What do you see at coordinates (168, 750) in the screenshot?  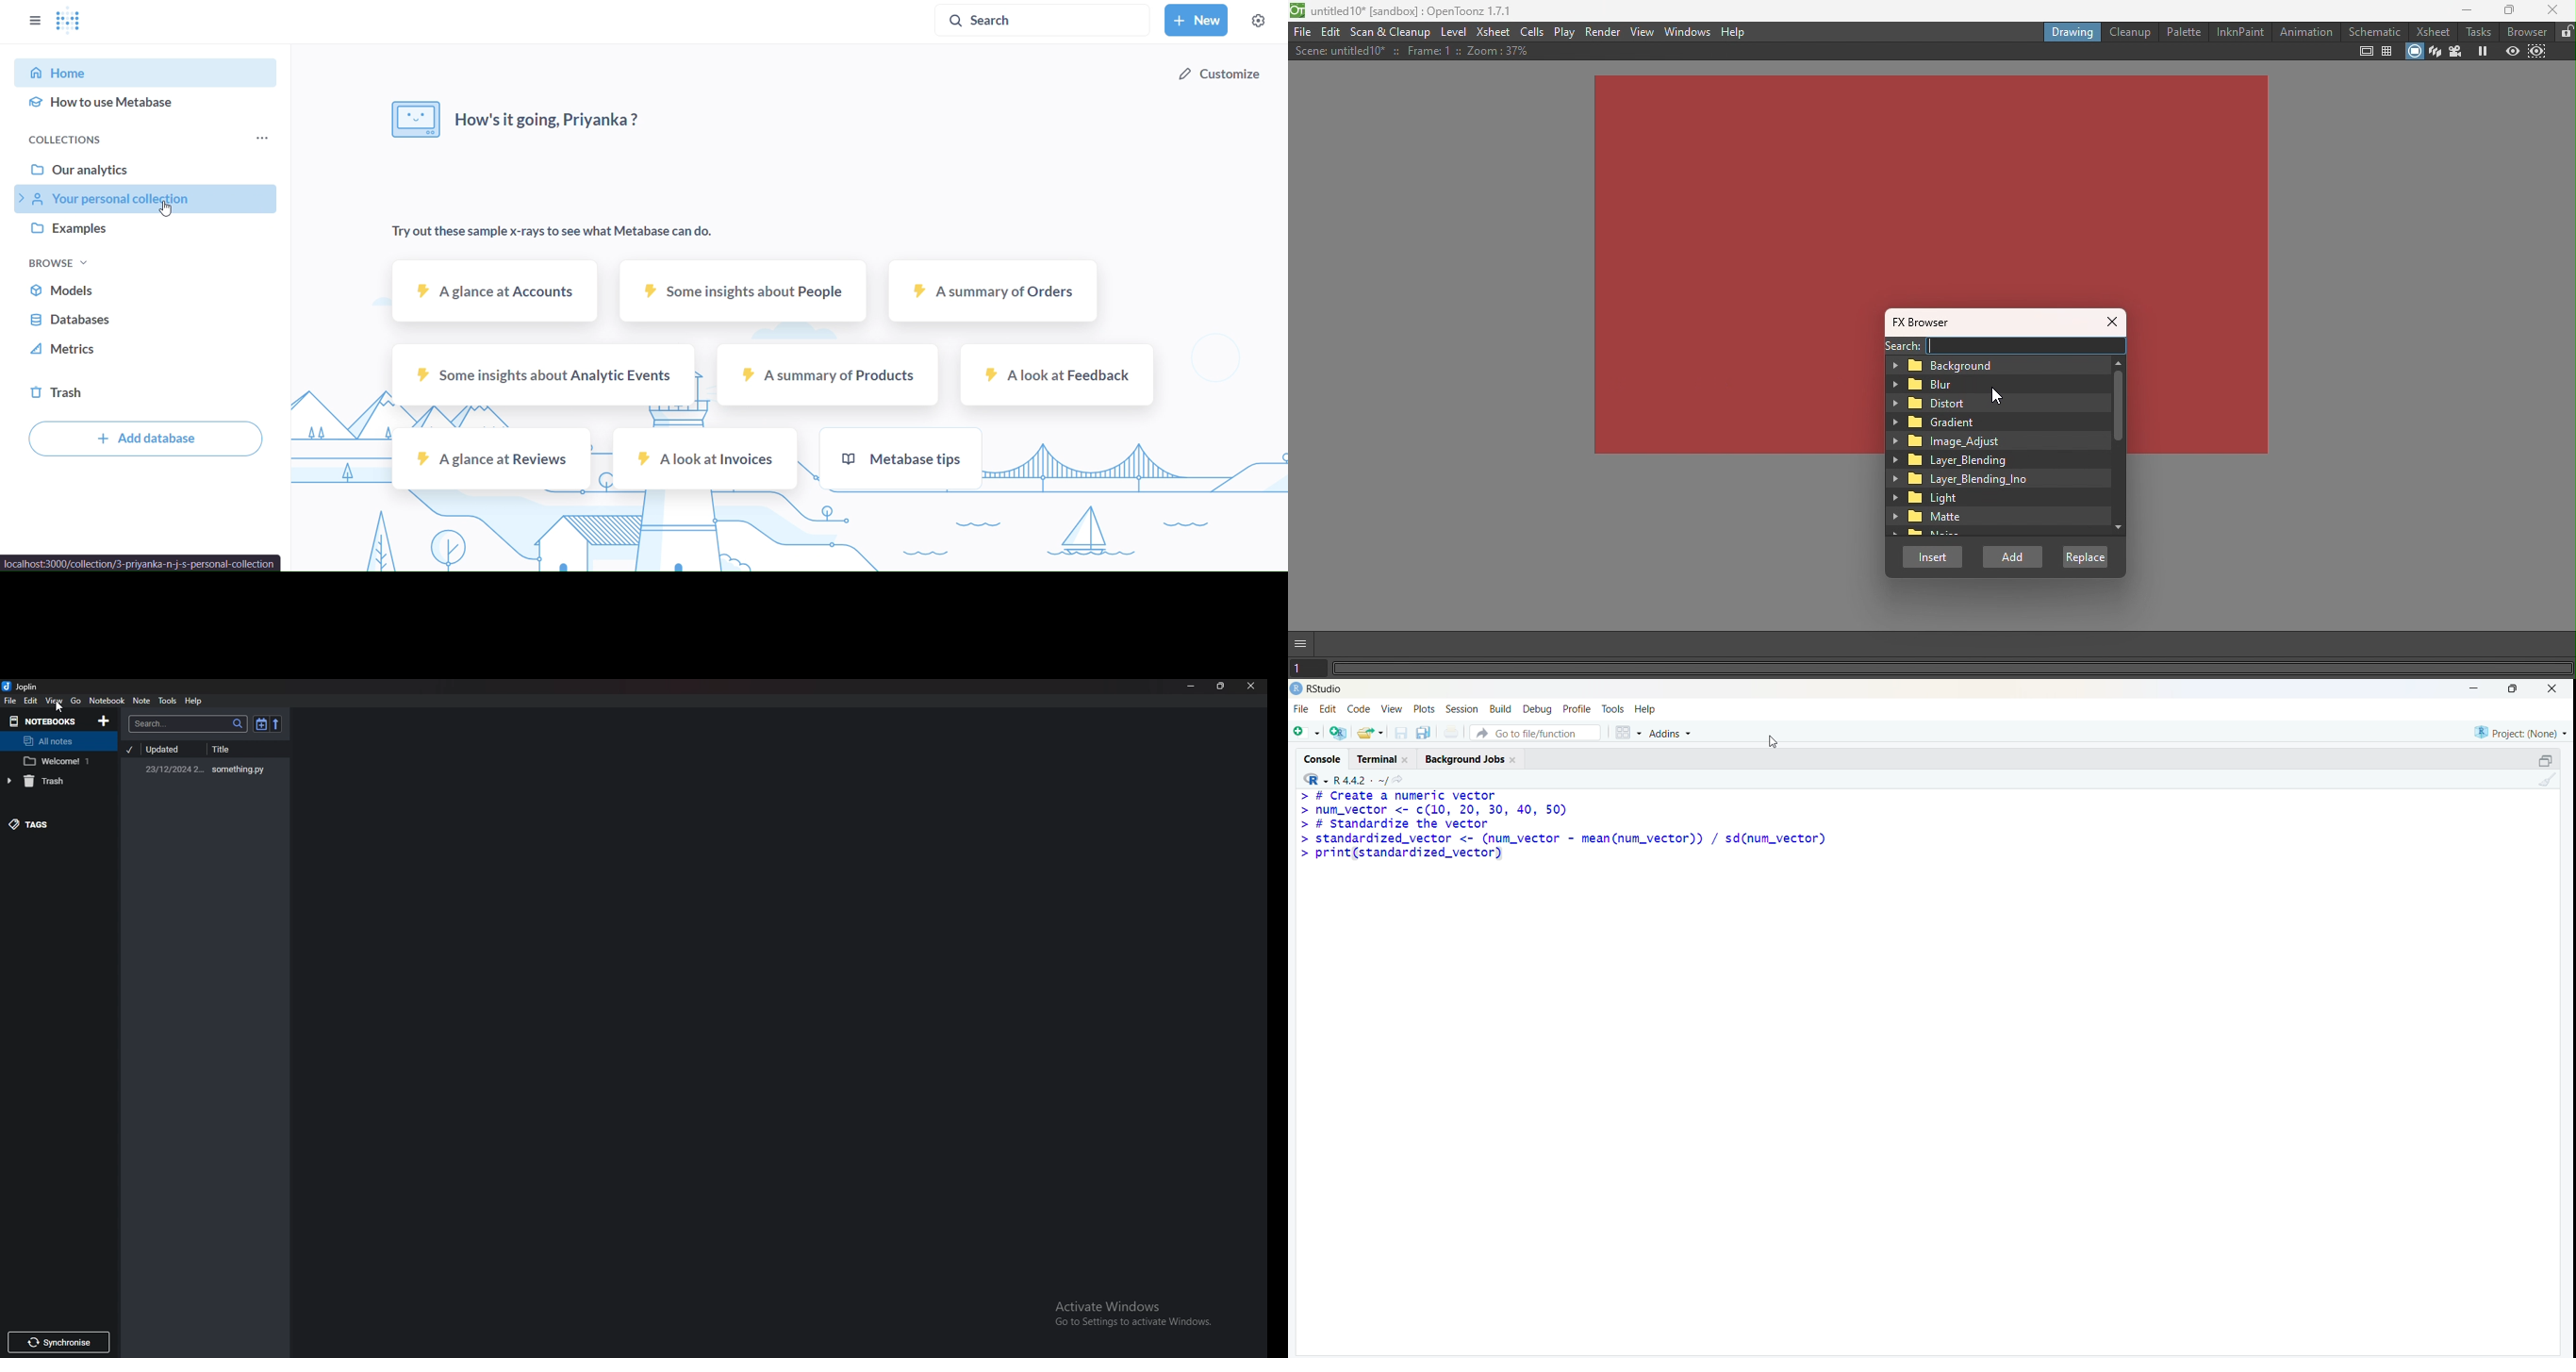 I see `Updated` at bounding box center [168, 750].